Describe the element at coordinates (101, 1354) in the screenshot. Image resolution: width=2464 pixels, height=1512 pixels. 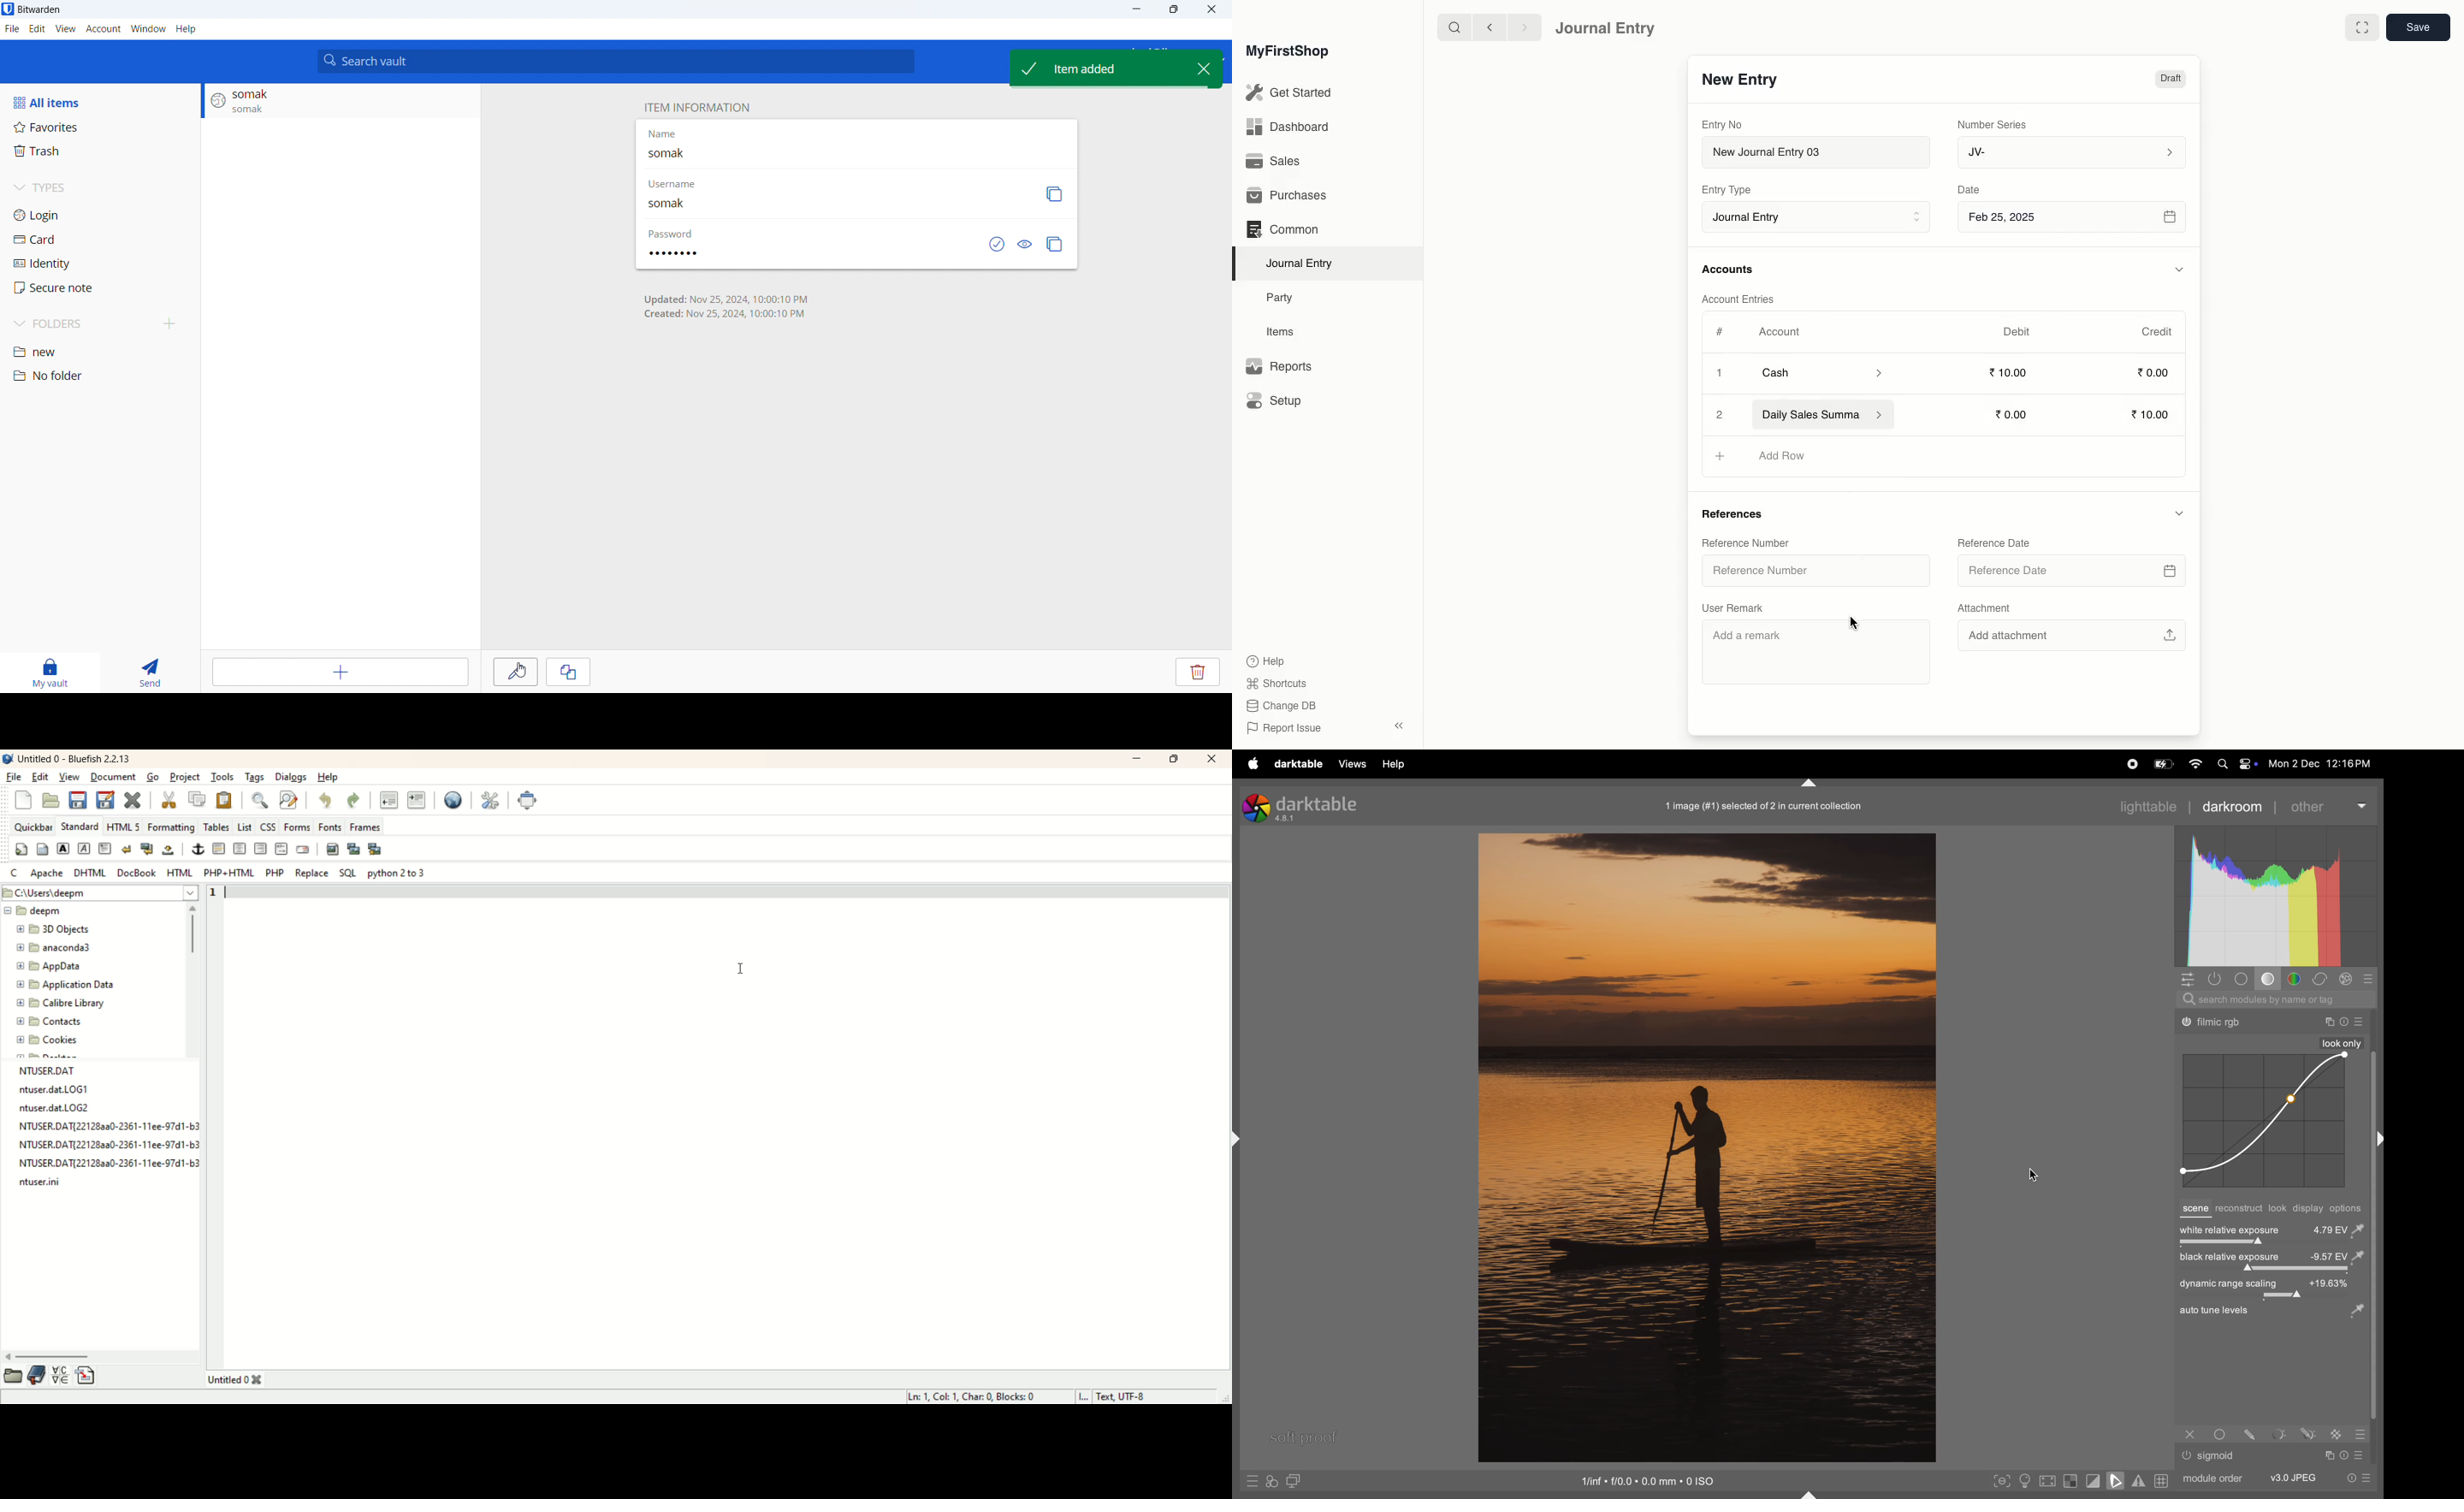
I see `horizontal scroll bar` at that location.